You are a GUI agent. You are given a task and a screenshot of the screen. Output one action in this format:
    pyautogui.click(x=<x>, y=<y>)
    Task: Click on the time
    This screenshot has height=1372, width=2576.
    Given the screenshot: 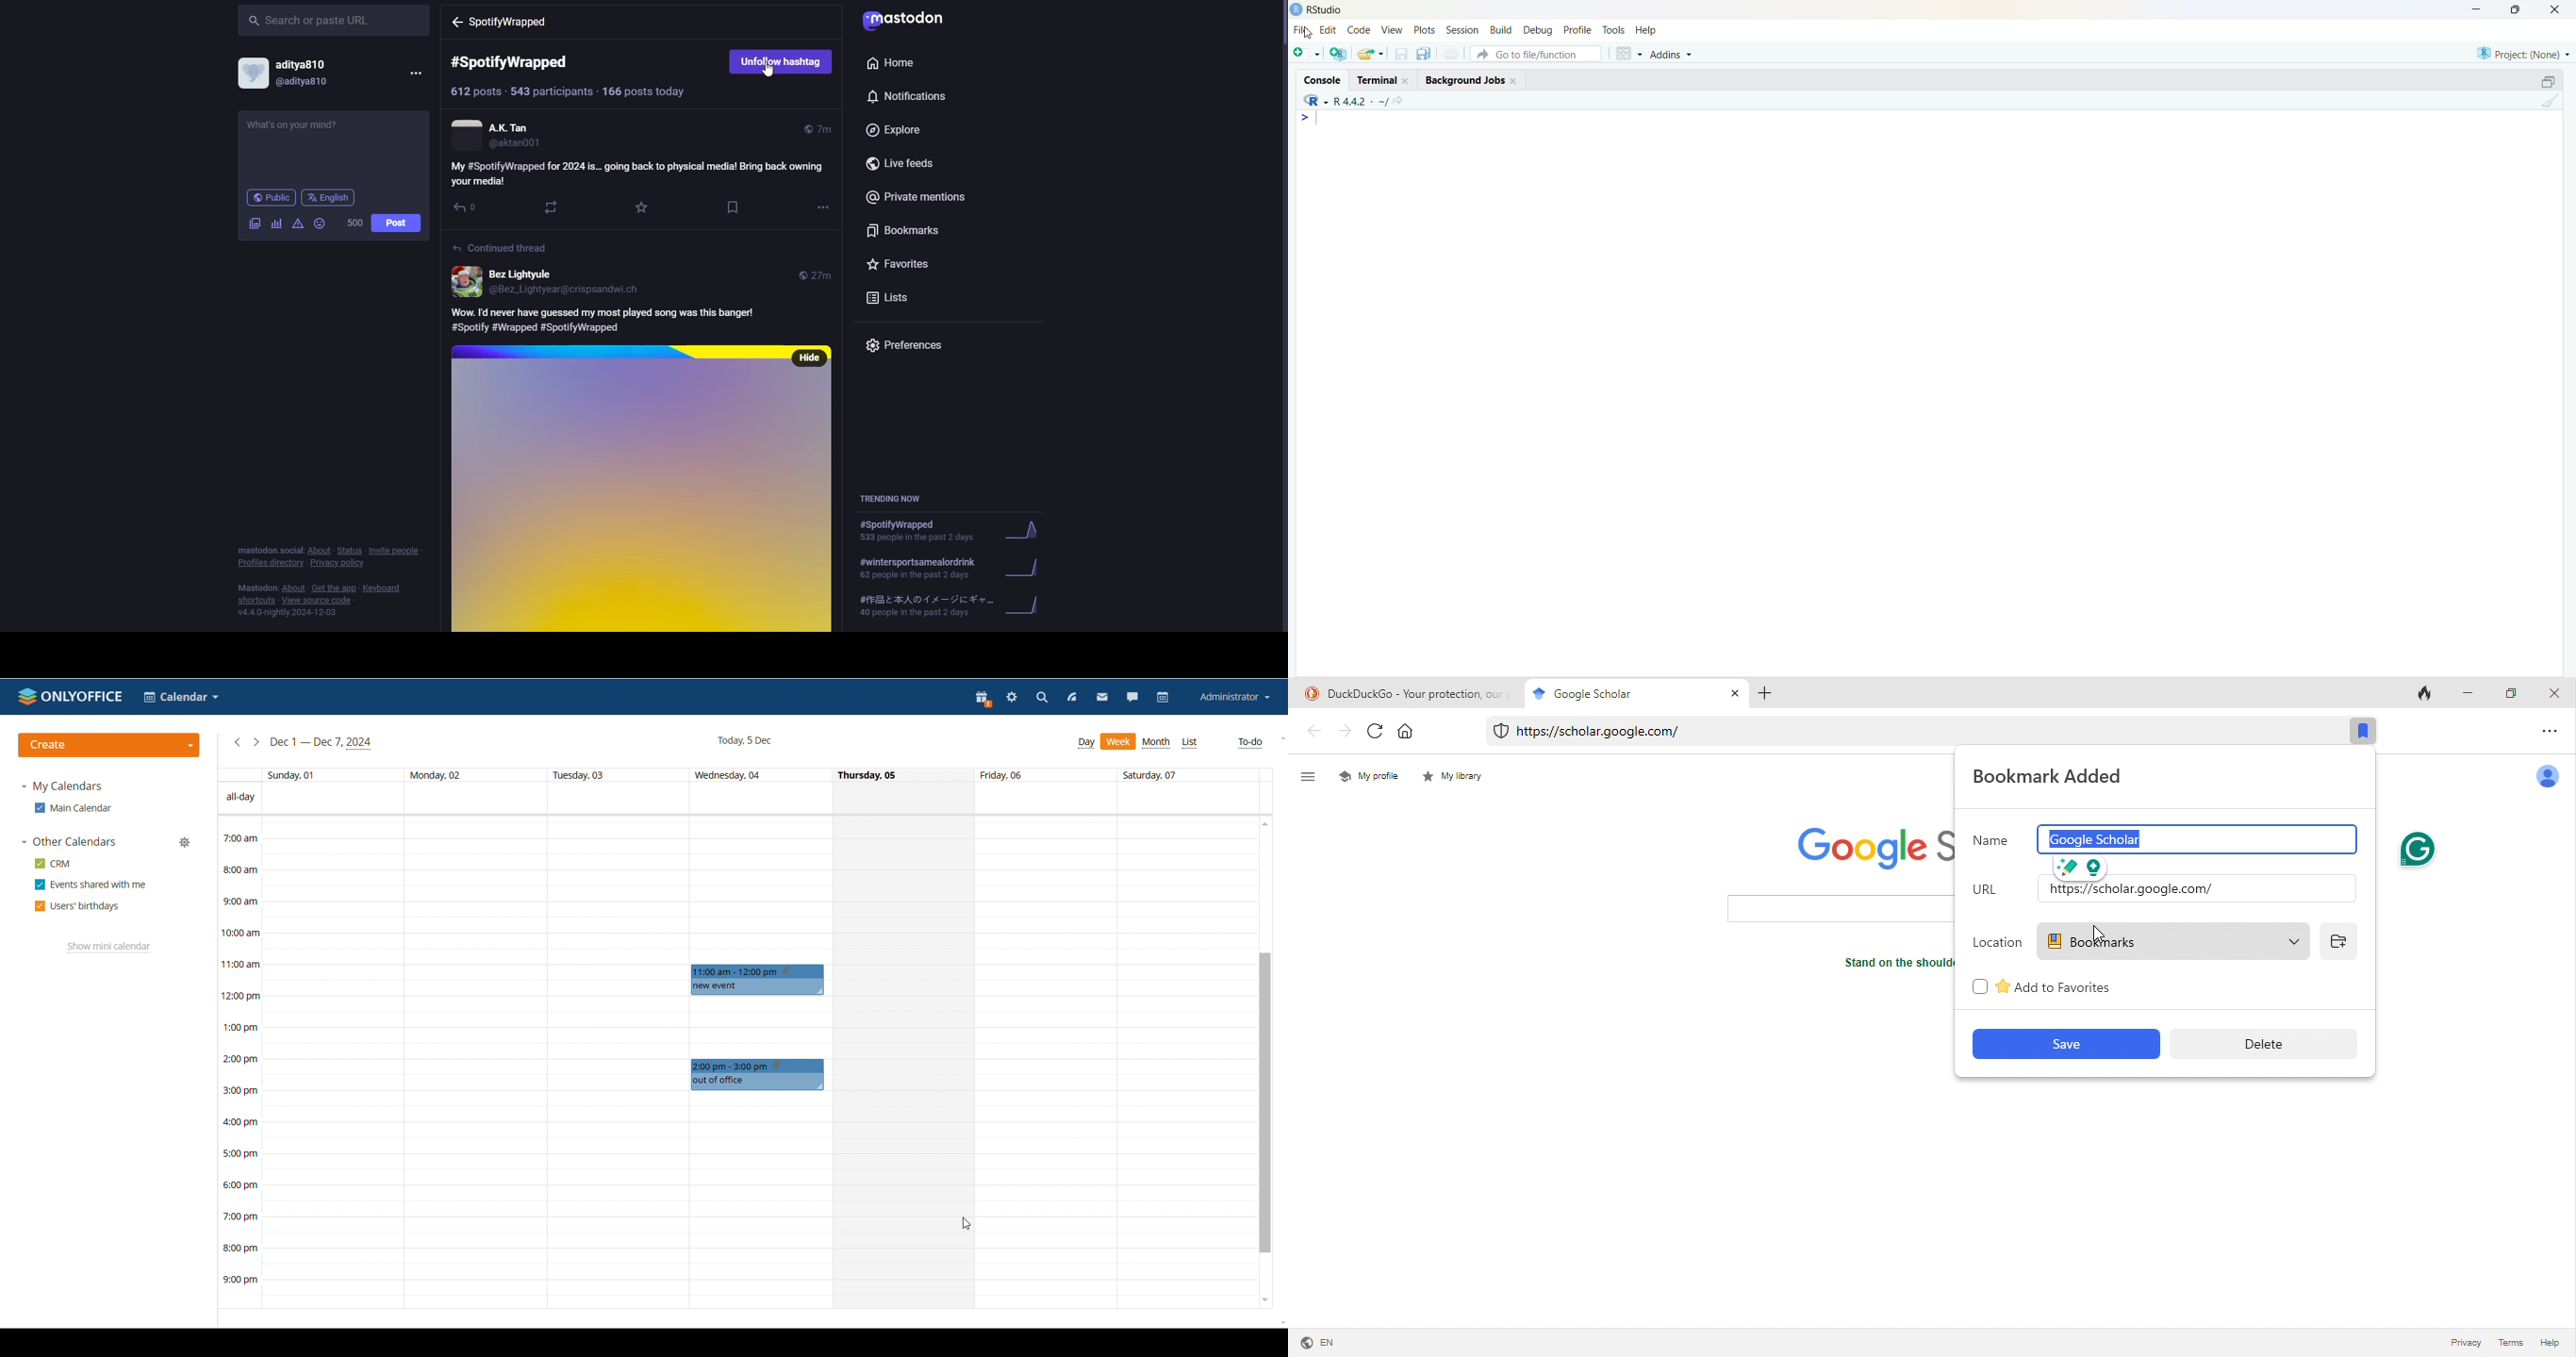 What is the action you would take?
    pyautogui.click(x=816, y=276)
    